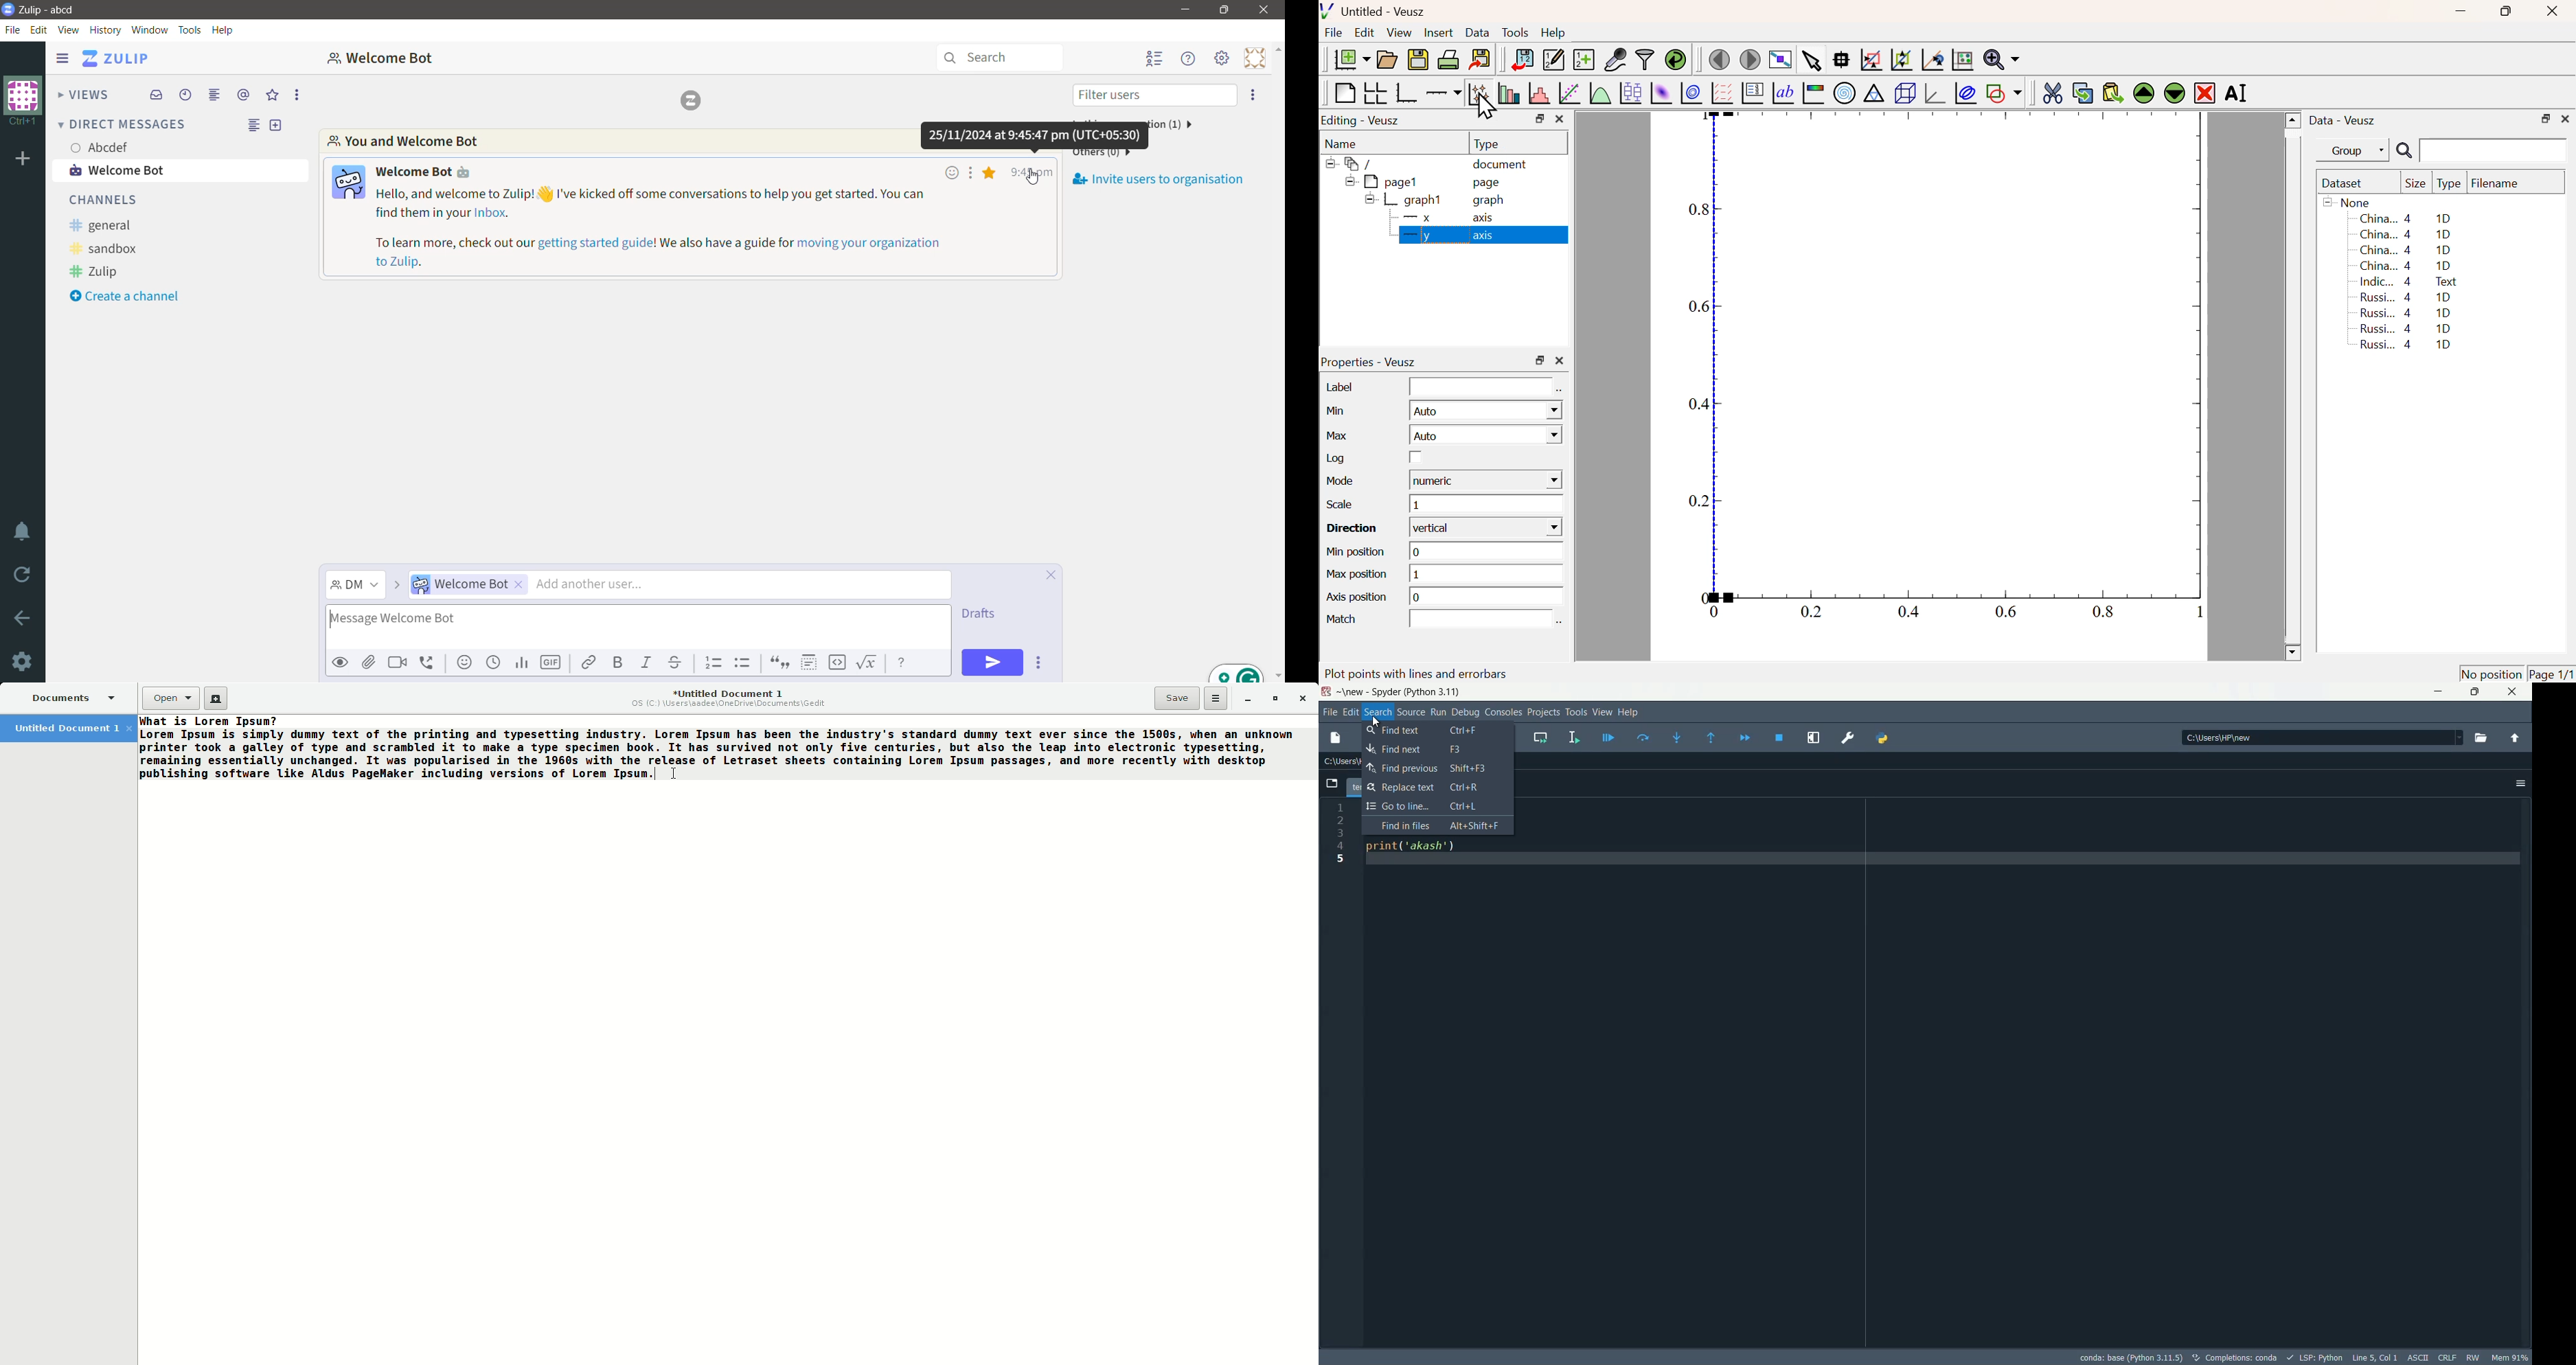 The height and width of the screenshot is (1372, 2576). I want to click on X axis, so click(1442, 216).